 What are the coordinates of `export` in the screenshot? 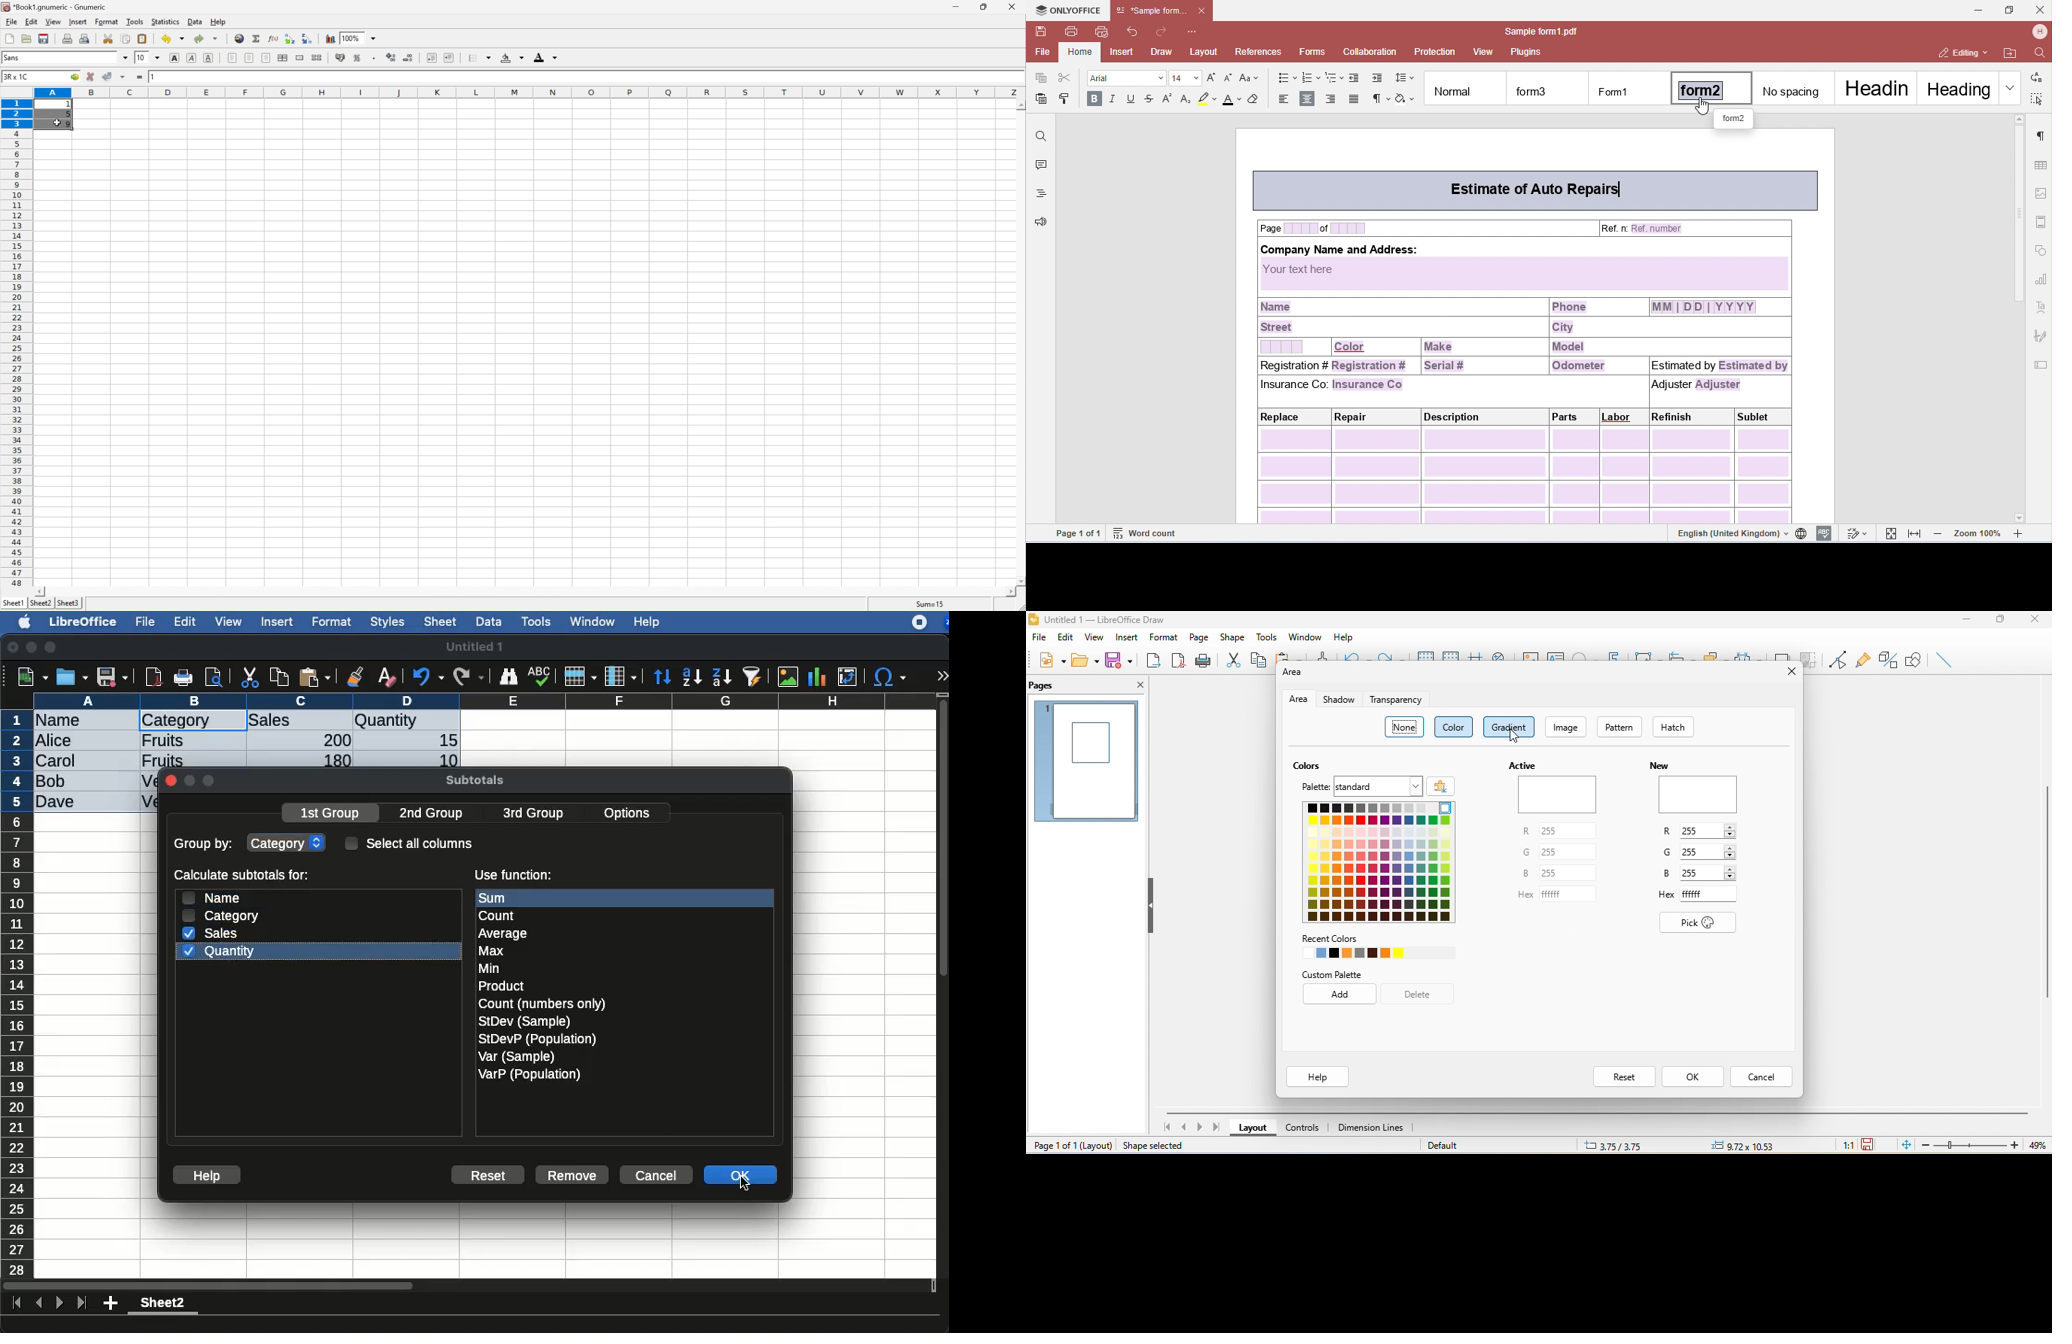 It's located at (1153, 662).